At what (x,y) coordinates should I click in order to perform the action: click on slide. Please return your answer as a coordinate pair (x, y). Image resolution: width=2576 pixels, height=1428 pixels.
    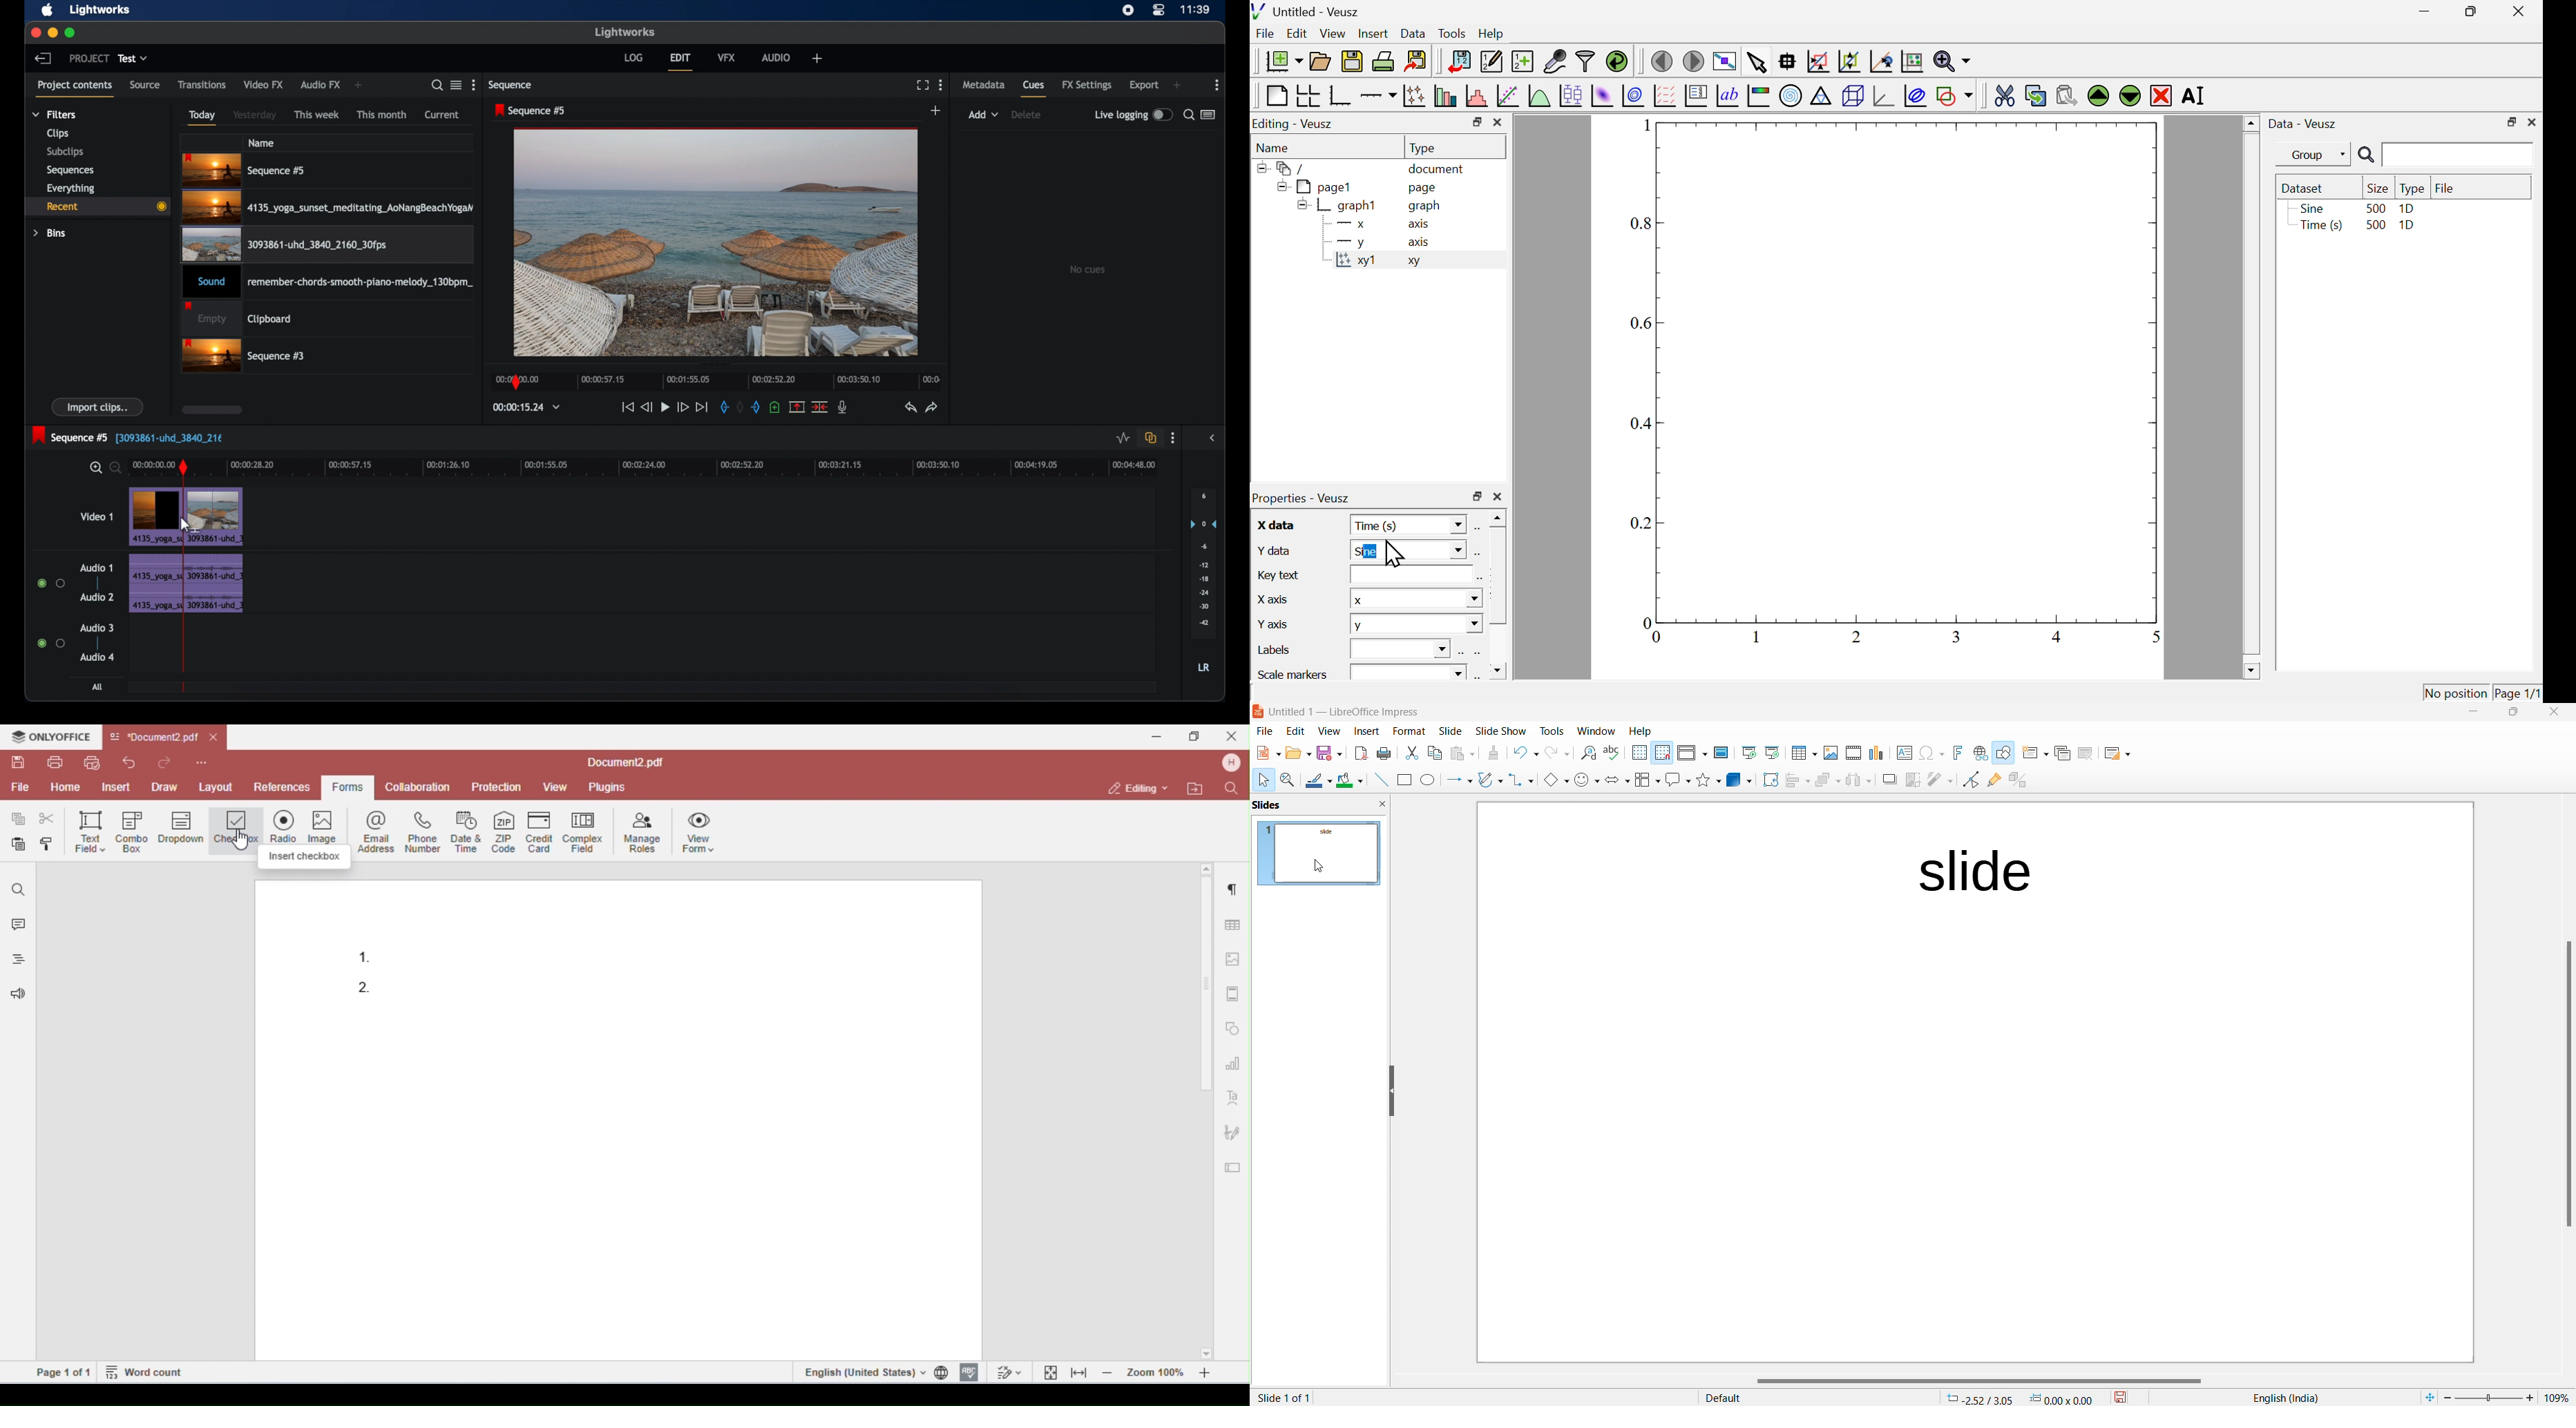
    Looking at the image, I should click on (1409, 731).